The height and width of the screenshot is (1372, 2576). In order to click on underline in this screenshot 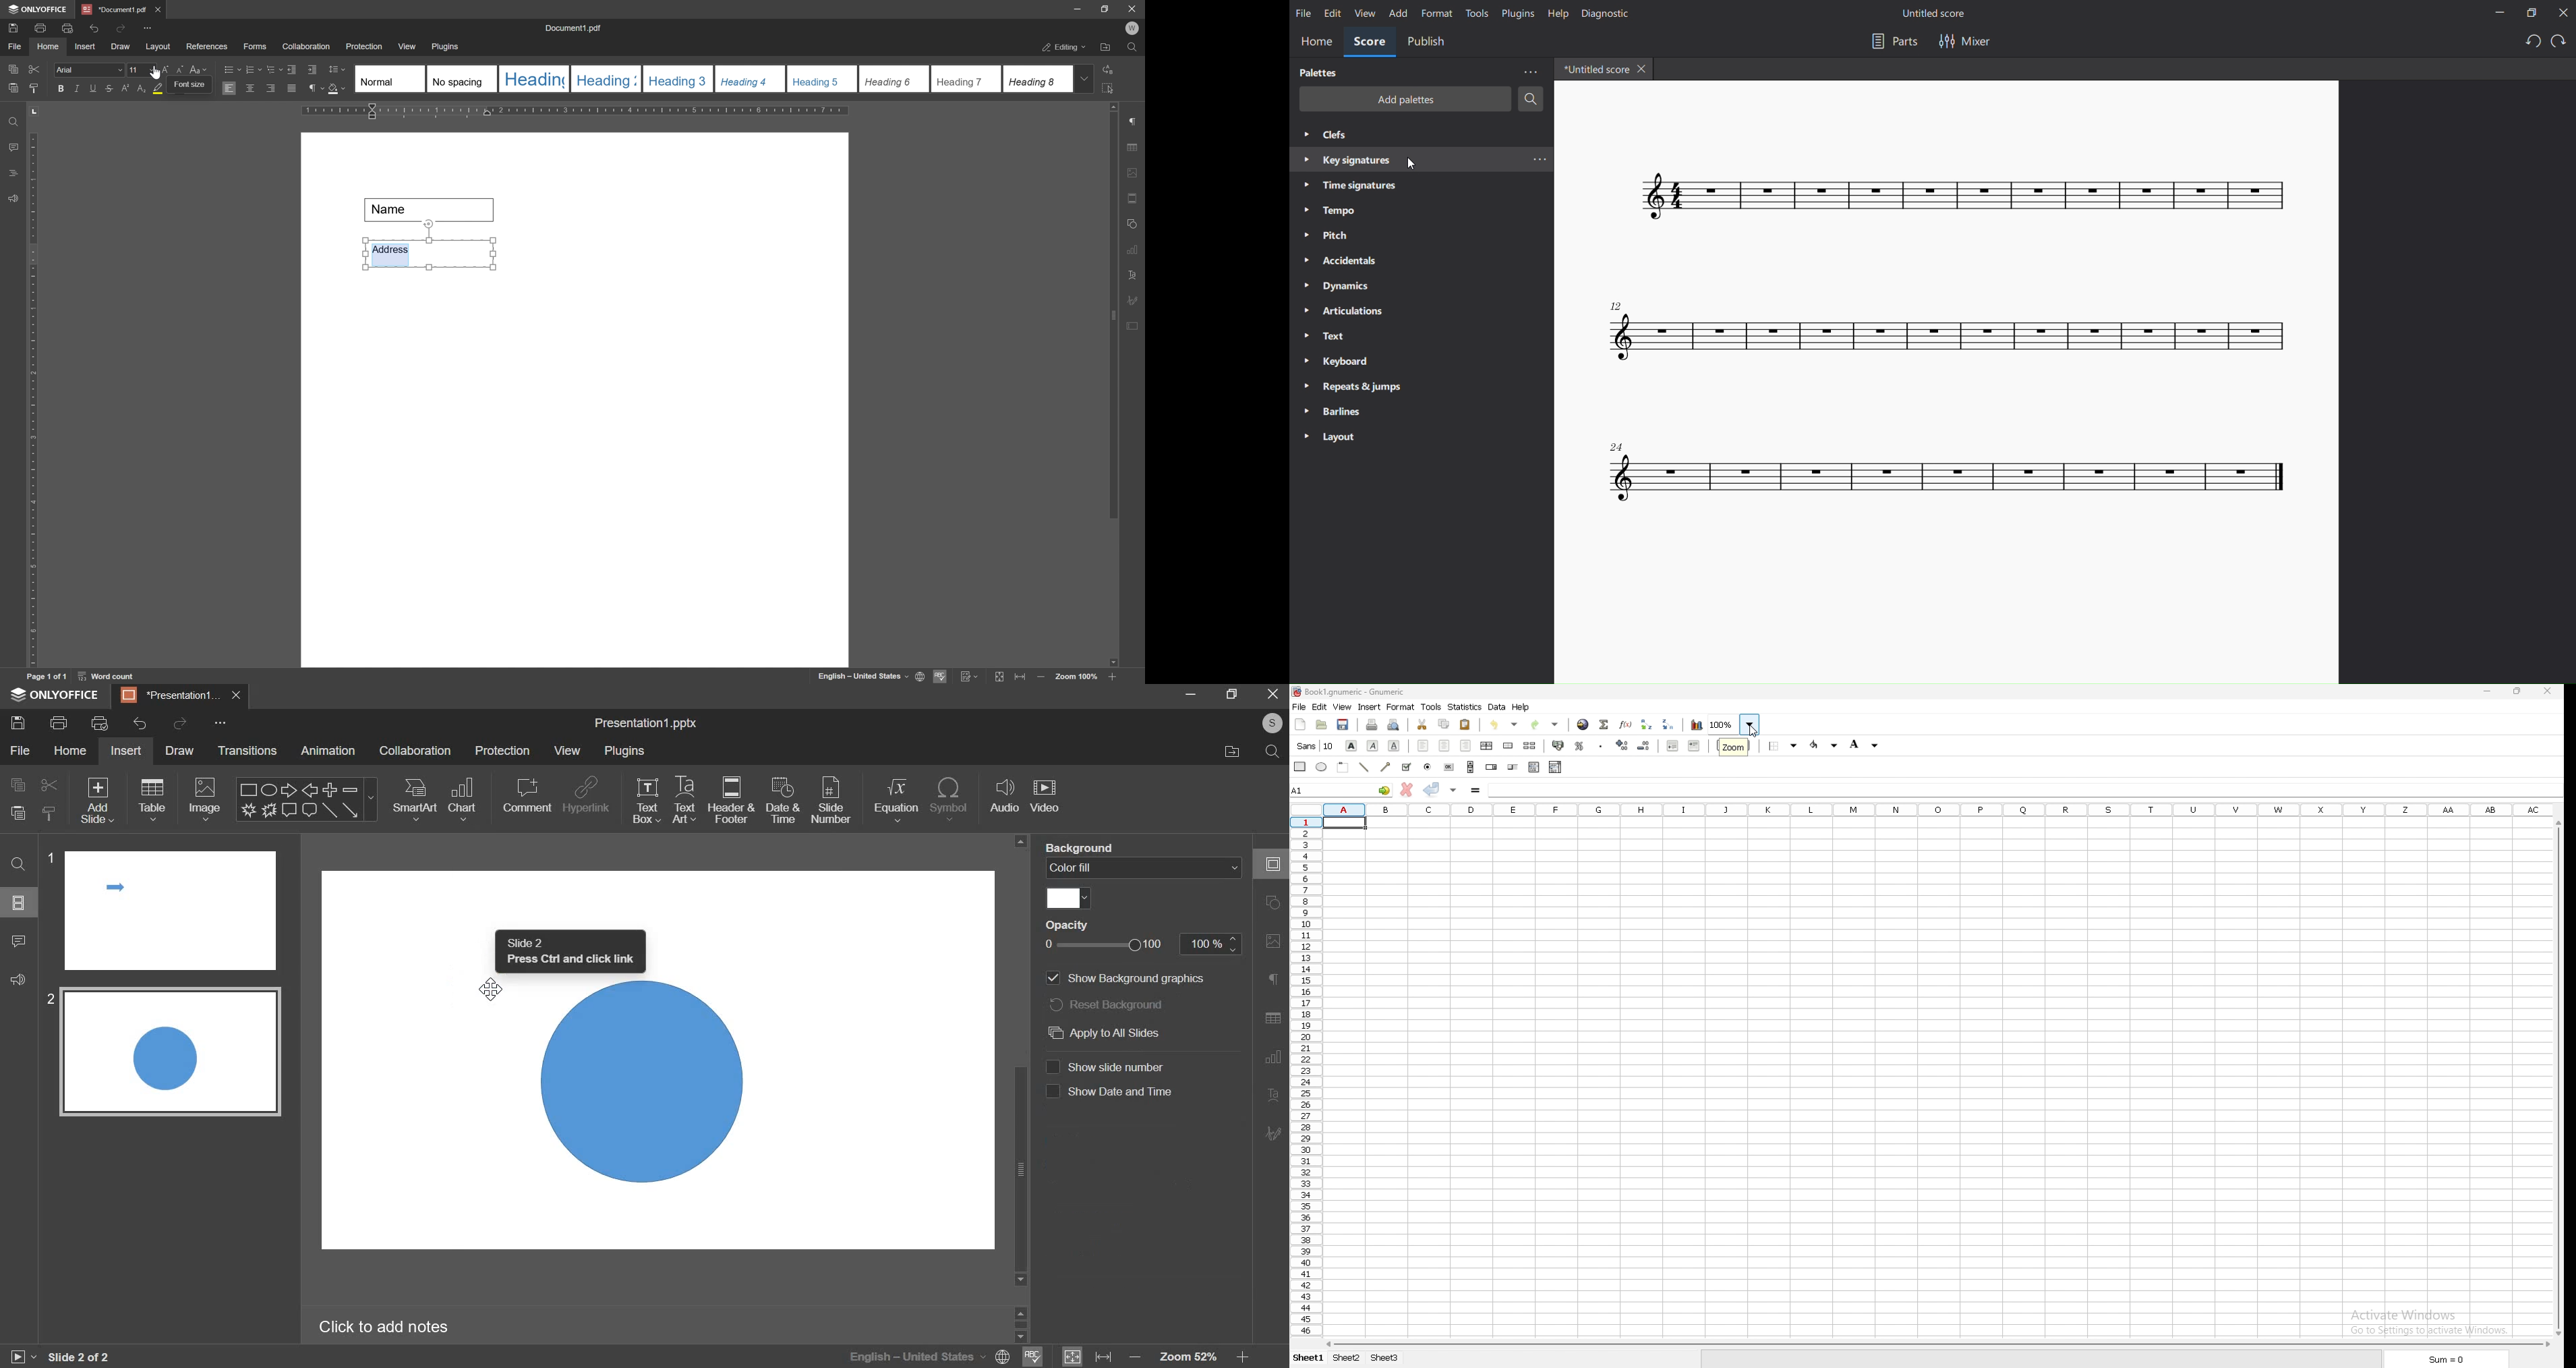, I will do `click(1394, 746)`.